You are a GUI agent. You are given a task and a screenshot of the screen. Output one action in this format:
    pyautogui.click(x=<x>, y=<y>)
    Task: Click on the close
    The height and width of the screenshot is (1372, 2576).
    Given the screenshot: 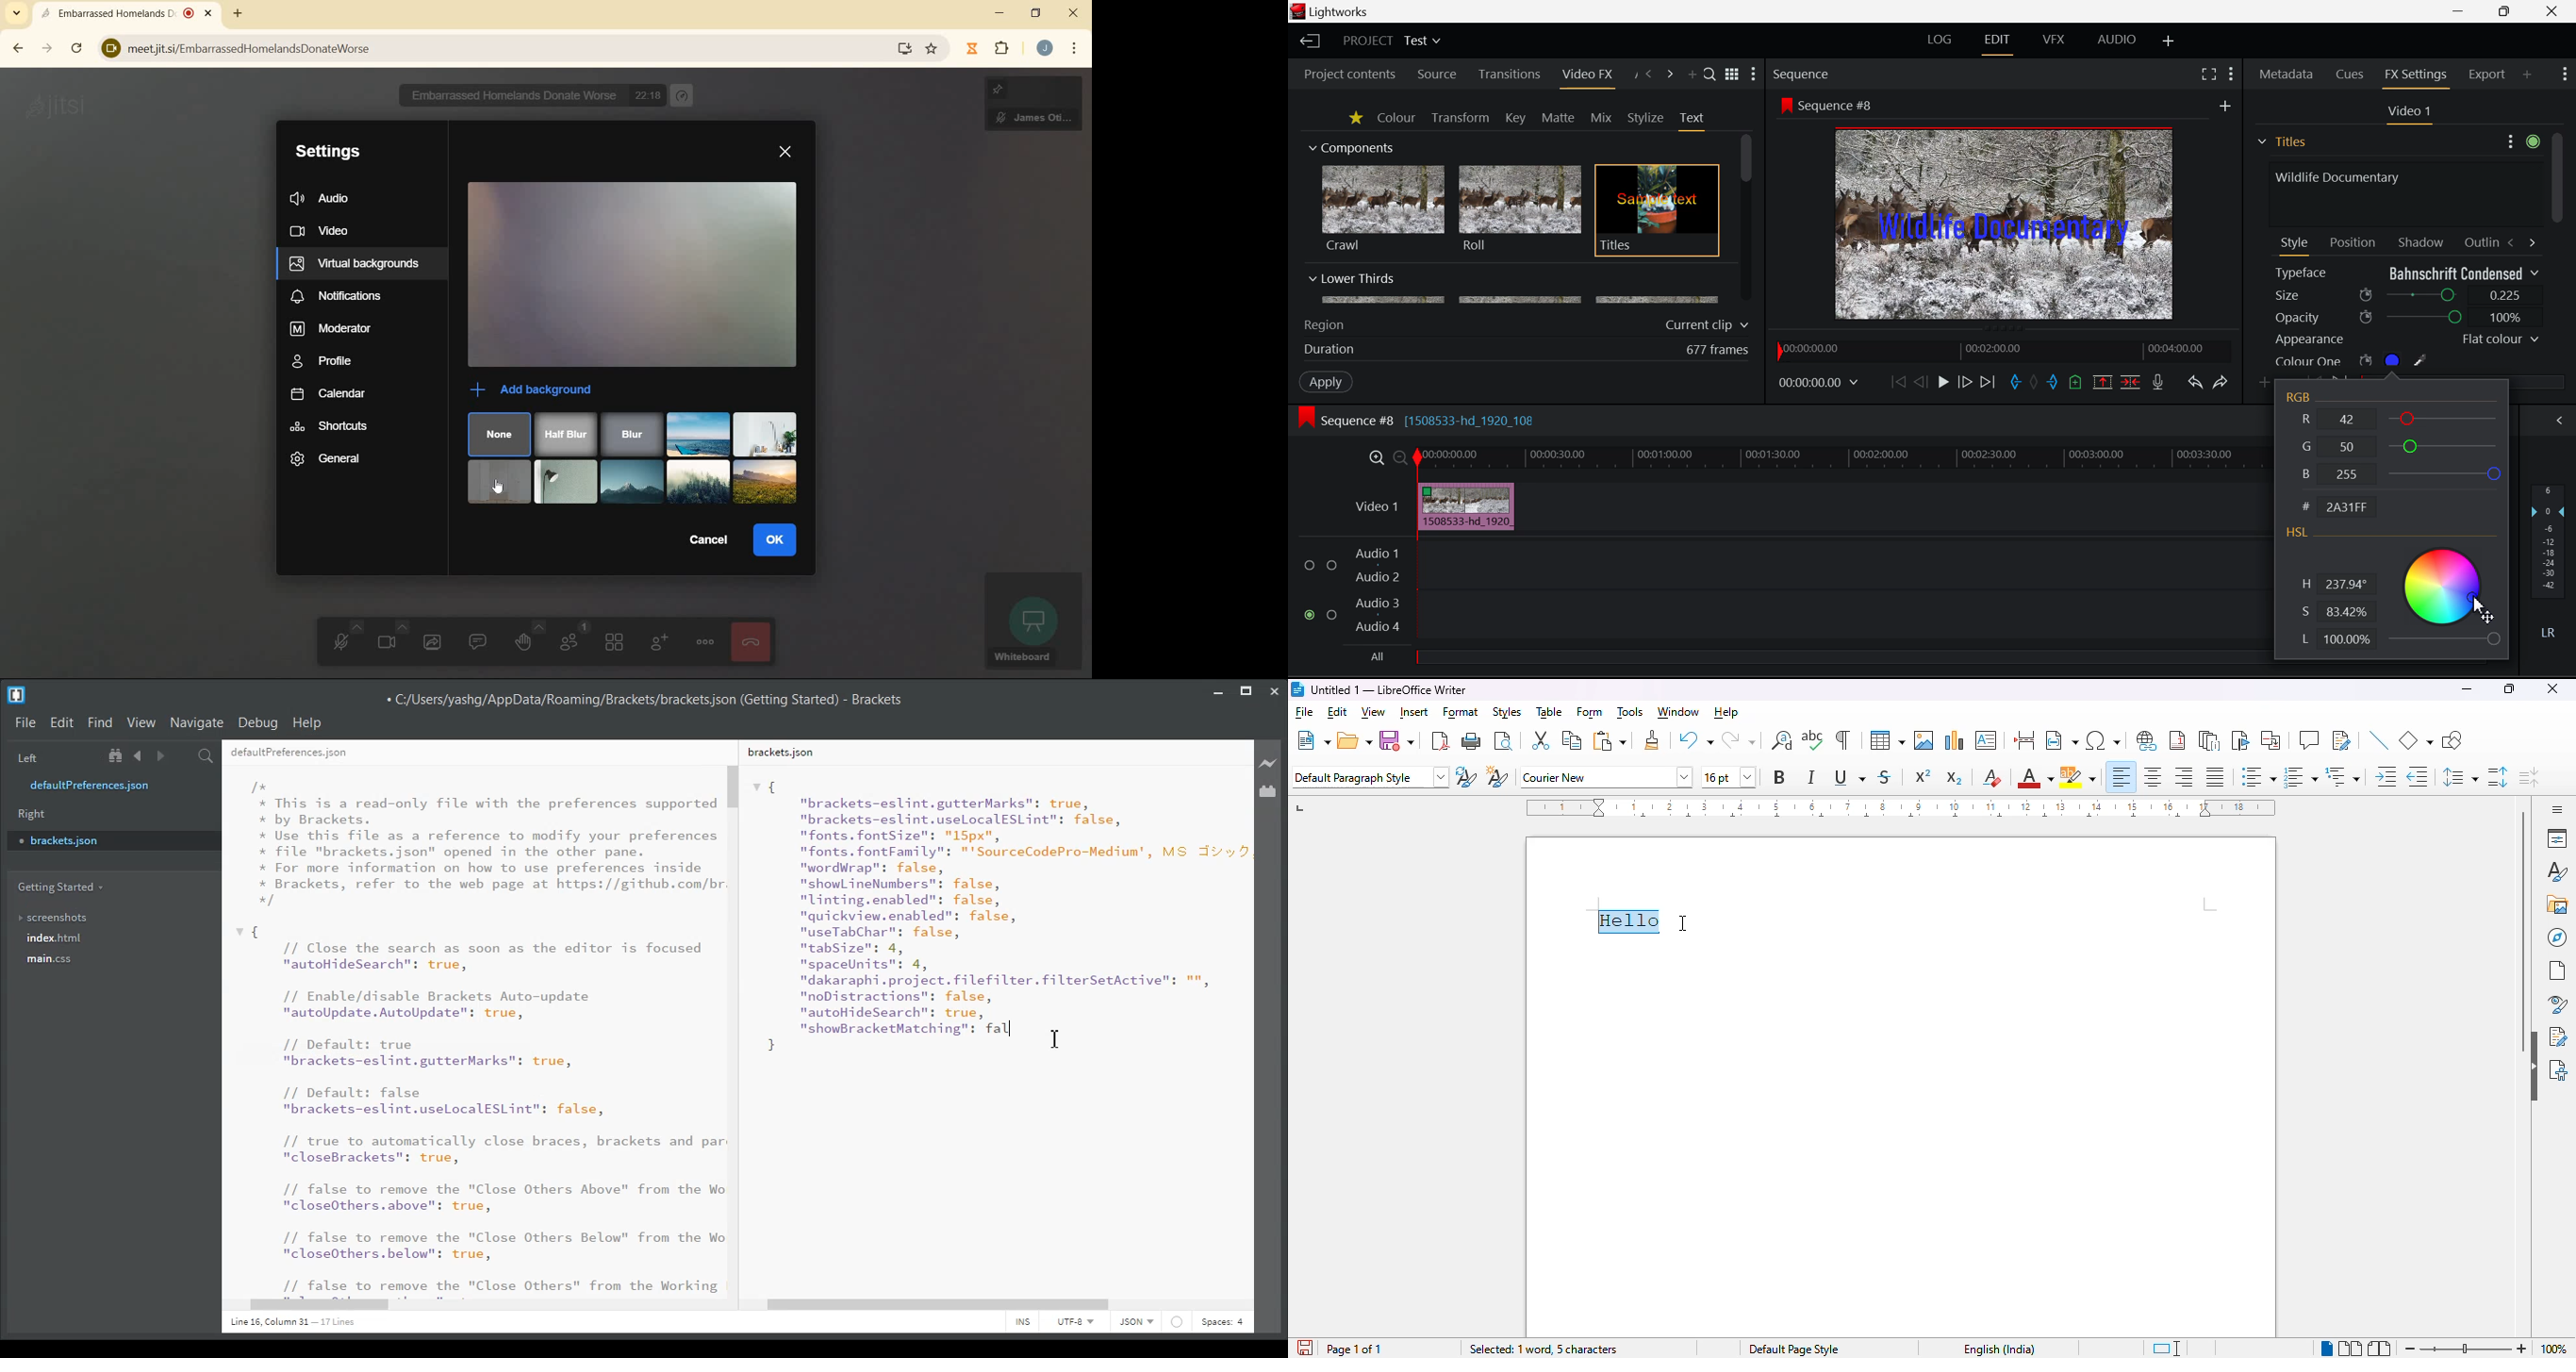 What is the action you would take?
    pyautogui.click(x=788, y=153)
    